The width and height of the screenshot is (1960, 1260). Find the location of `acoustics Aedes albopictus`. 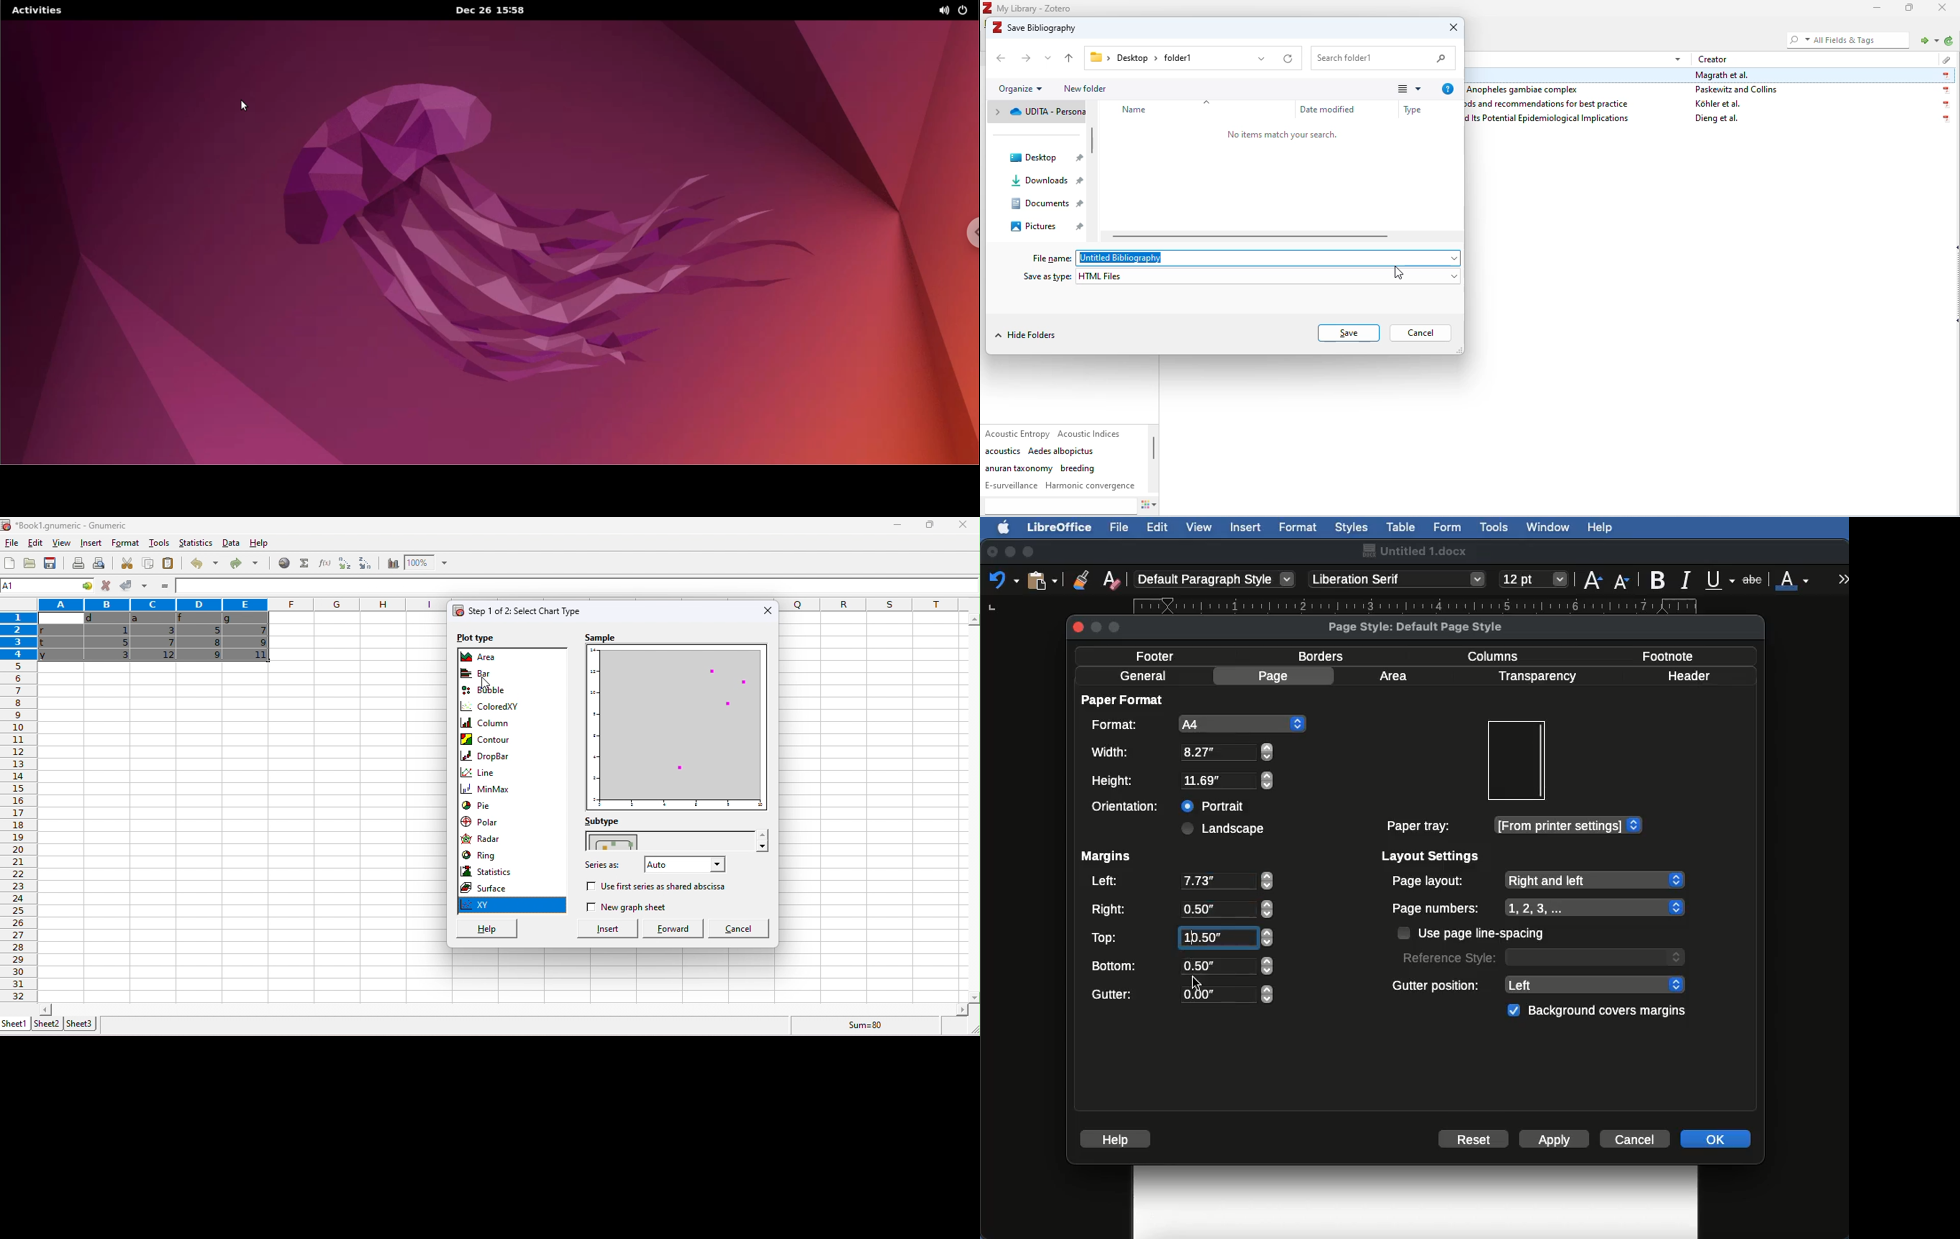

acoustics Aedes albopictus is located at coordinates (1040, 452).